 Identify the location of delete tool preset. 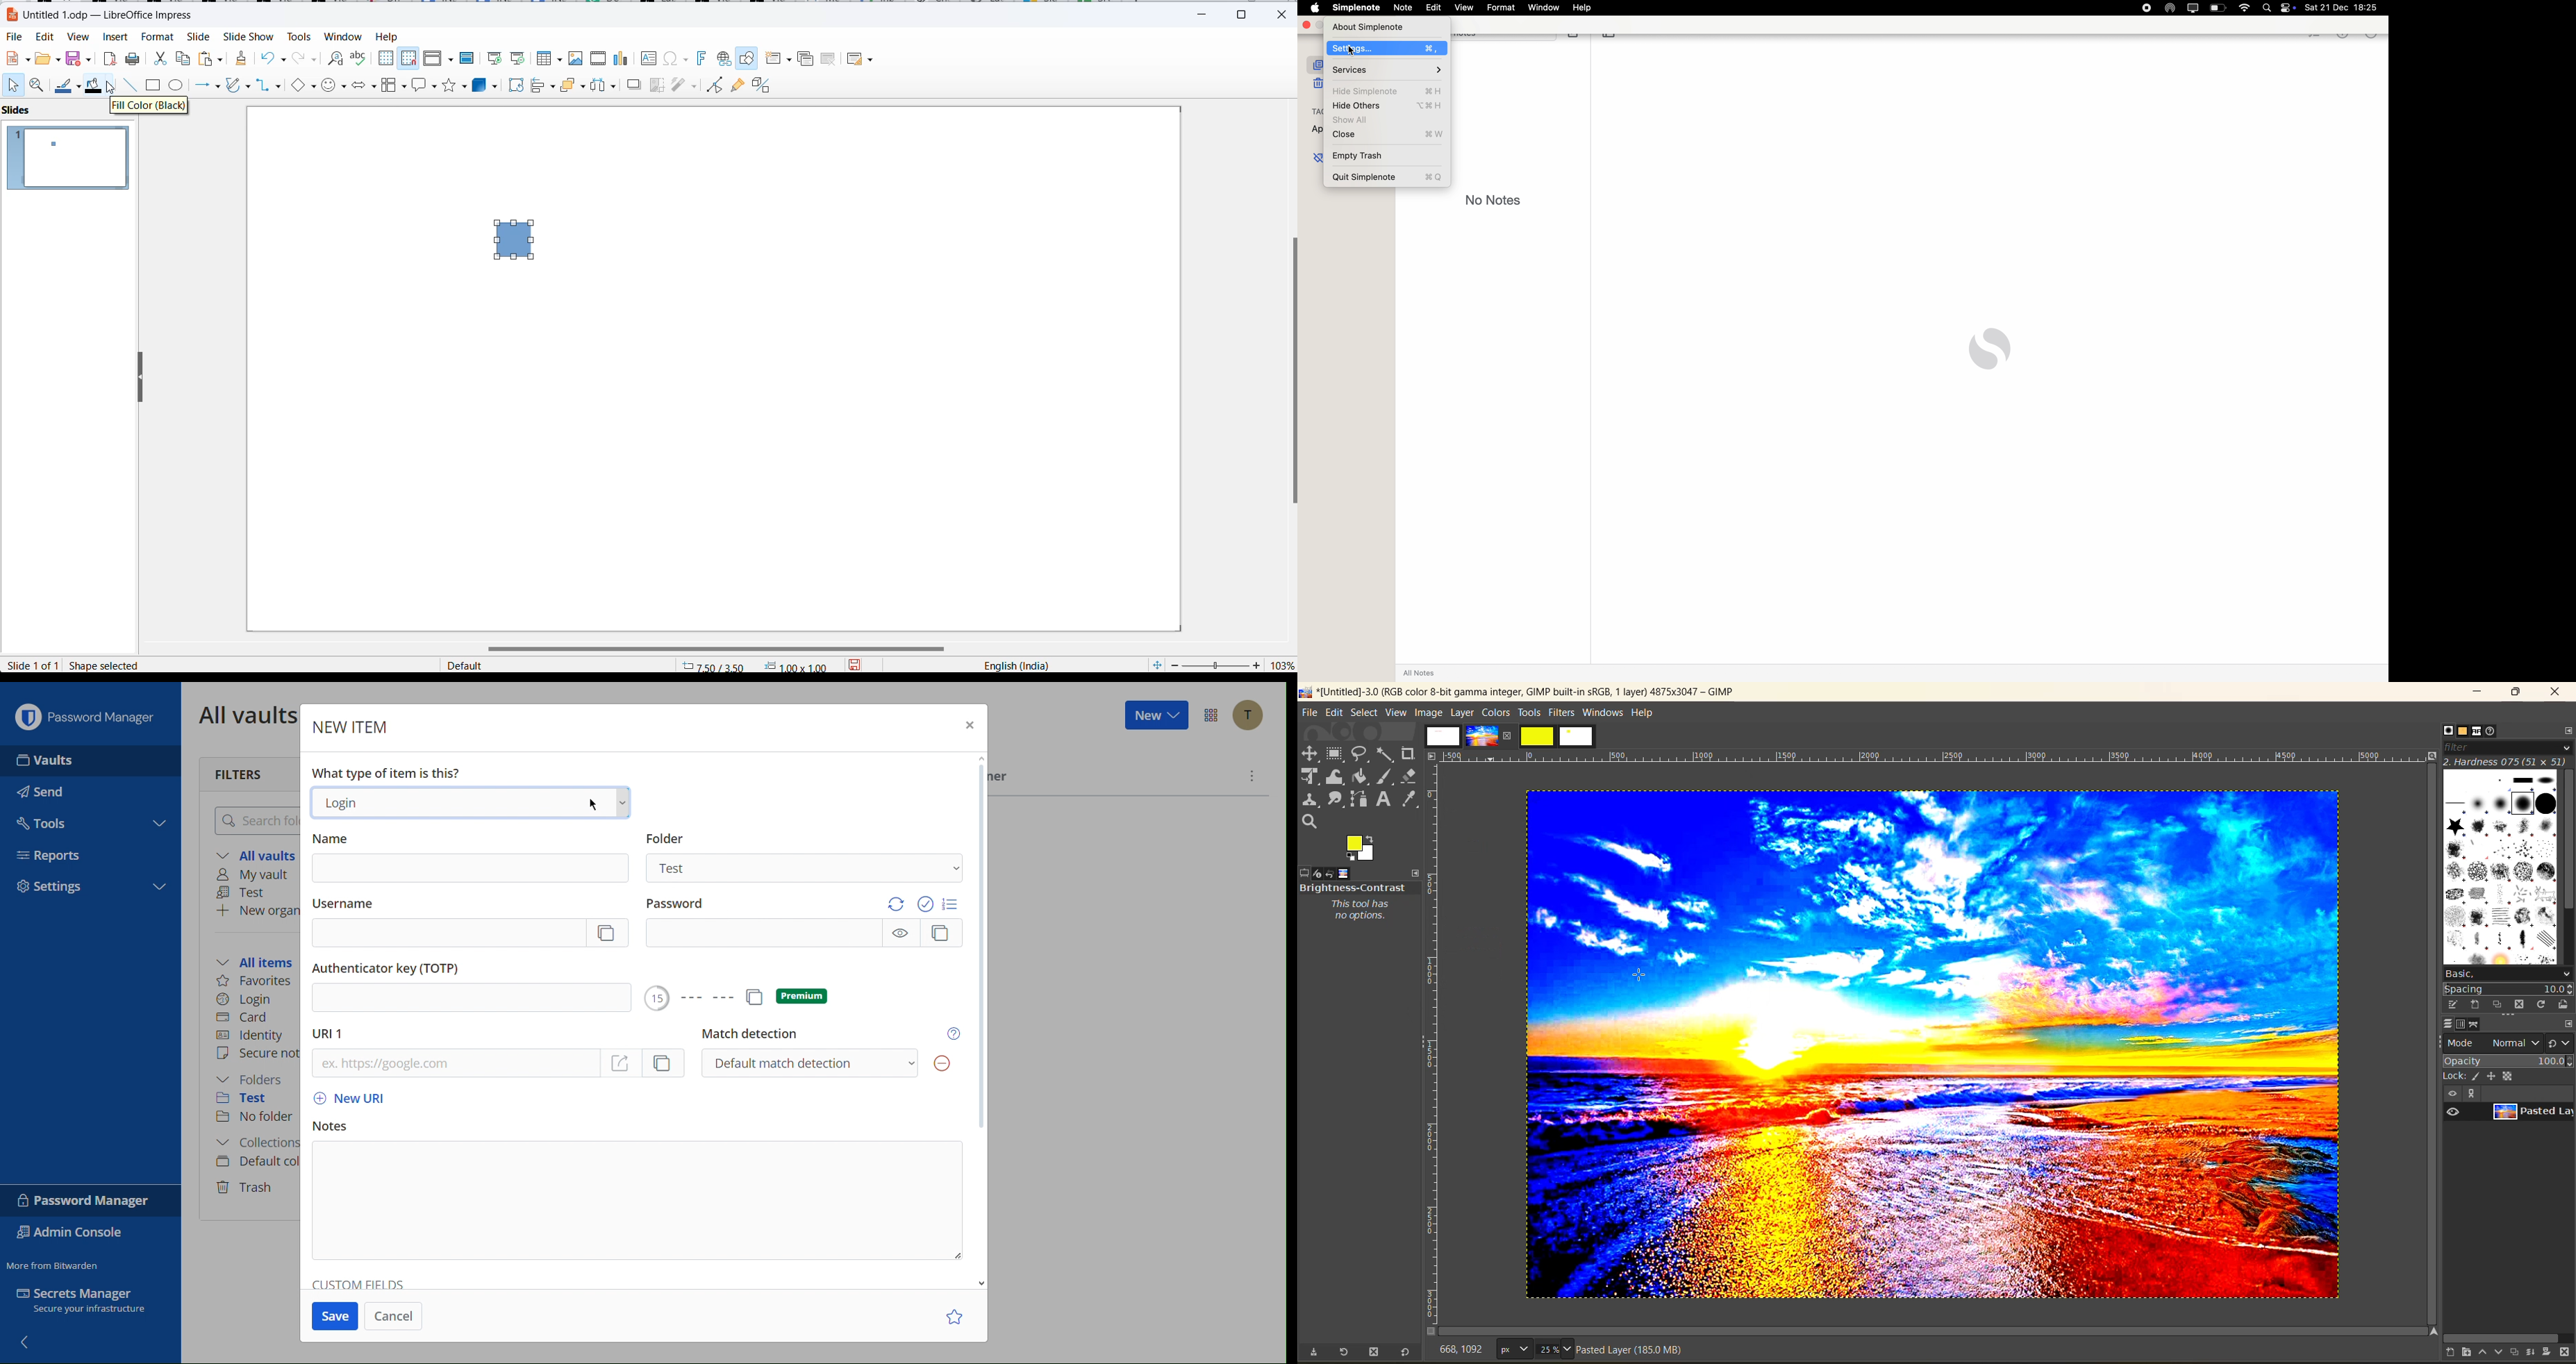
(1376, 1352).